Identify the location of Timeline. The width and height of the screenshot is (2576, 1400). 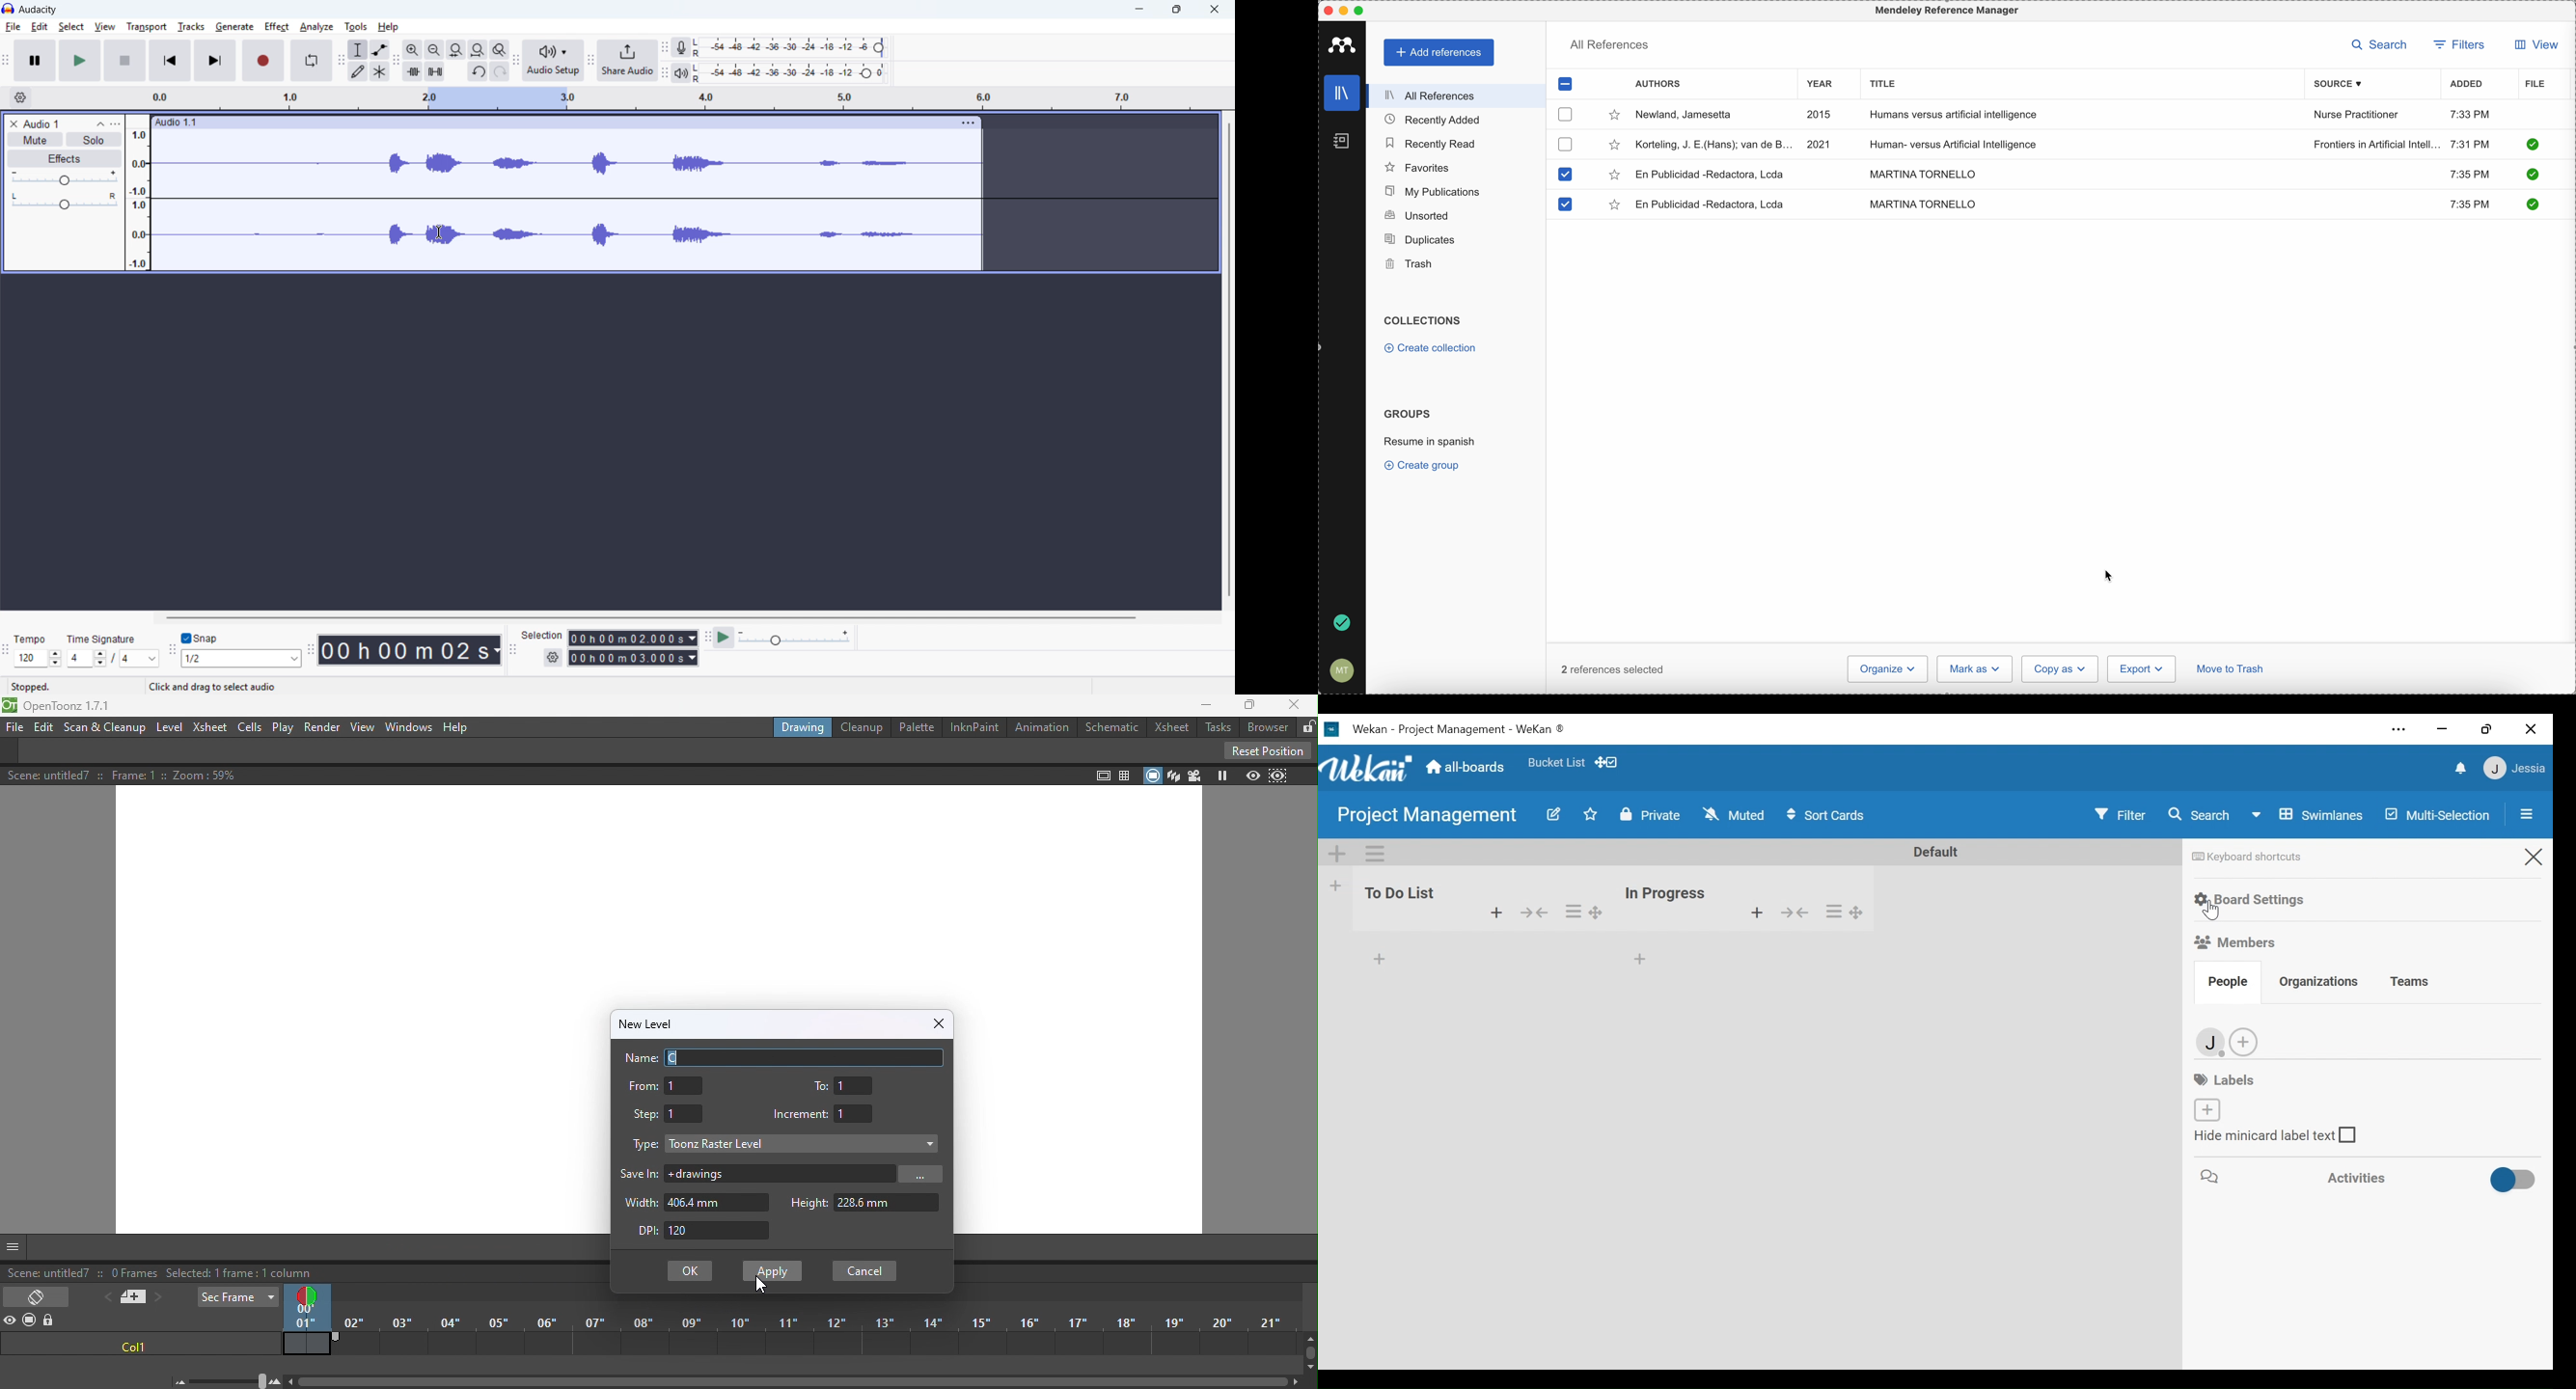
(682, 98).